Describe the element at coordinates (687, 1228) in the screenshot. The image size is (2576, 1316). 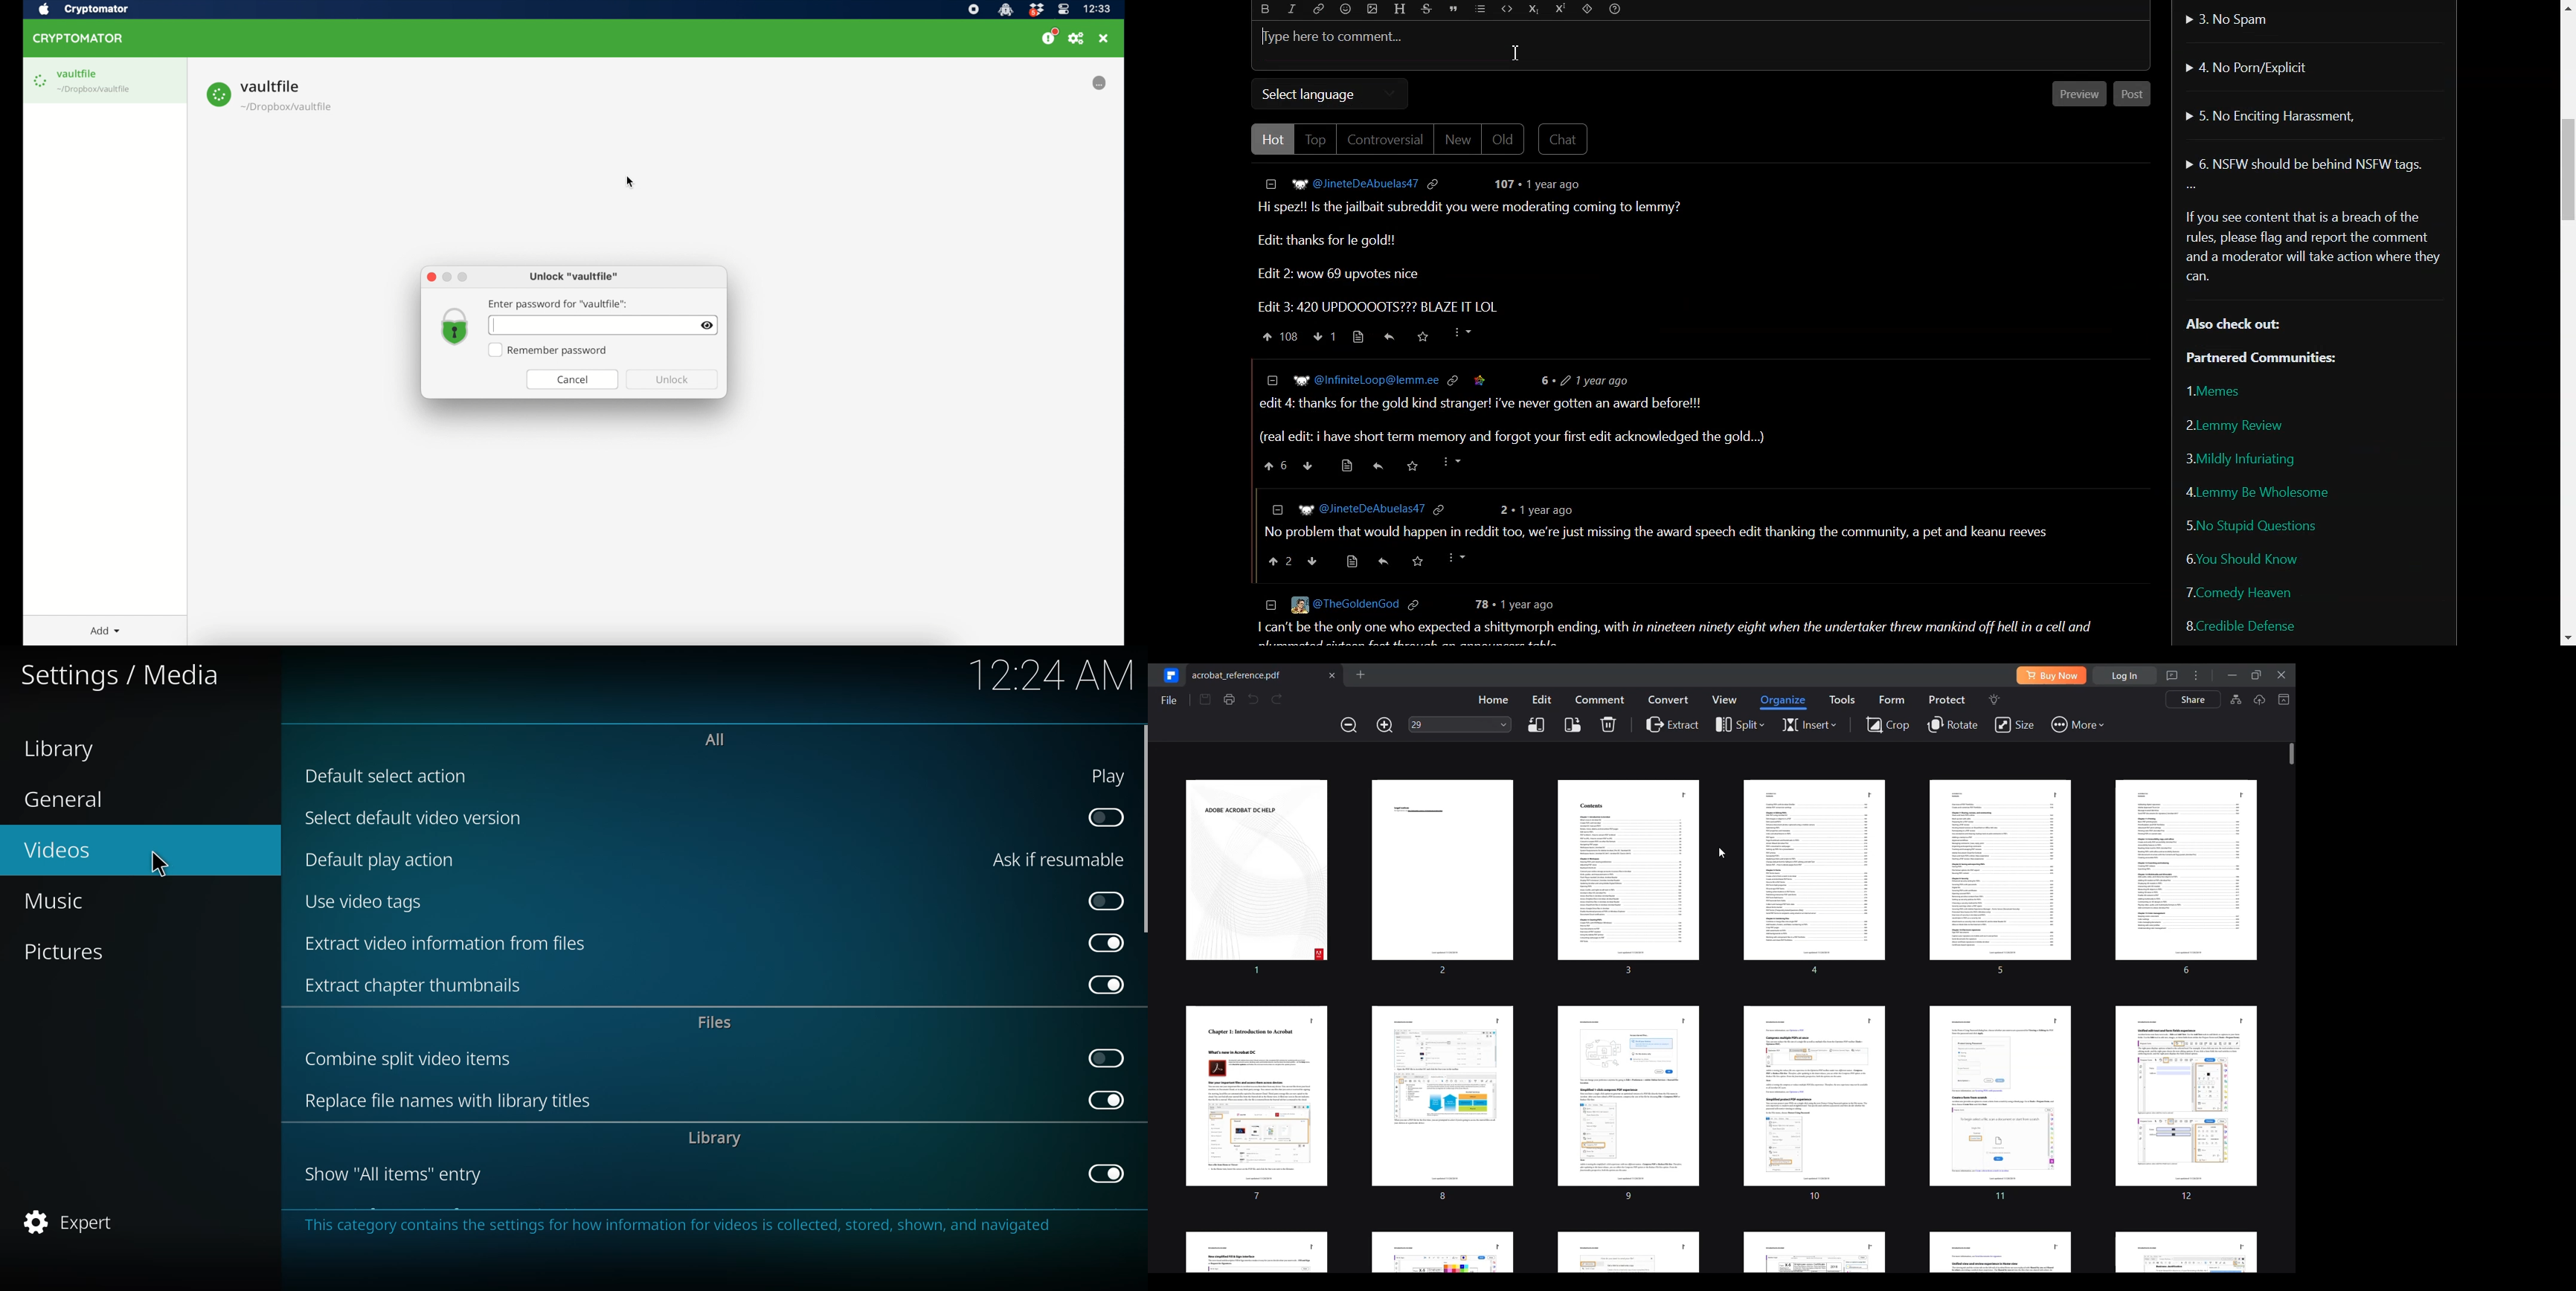
I see `info` at that location.